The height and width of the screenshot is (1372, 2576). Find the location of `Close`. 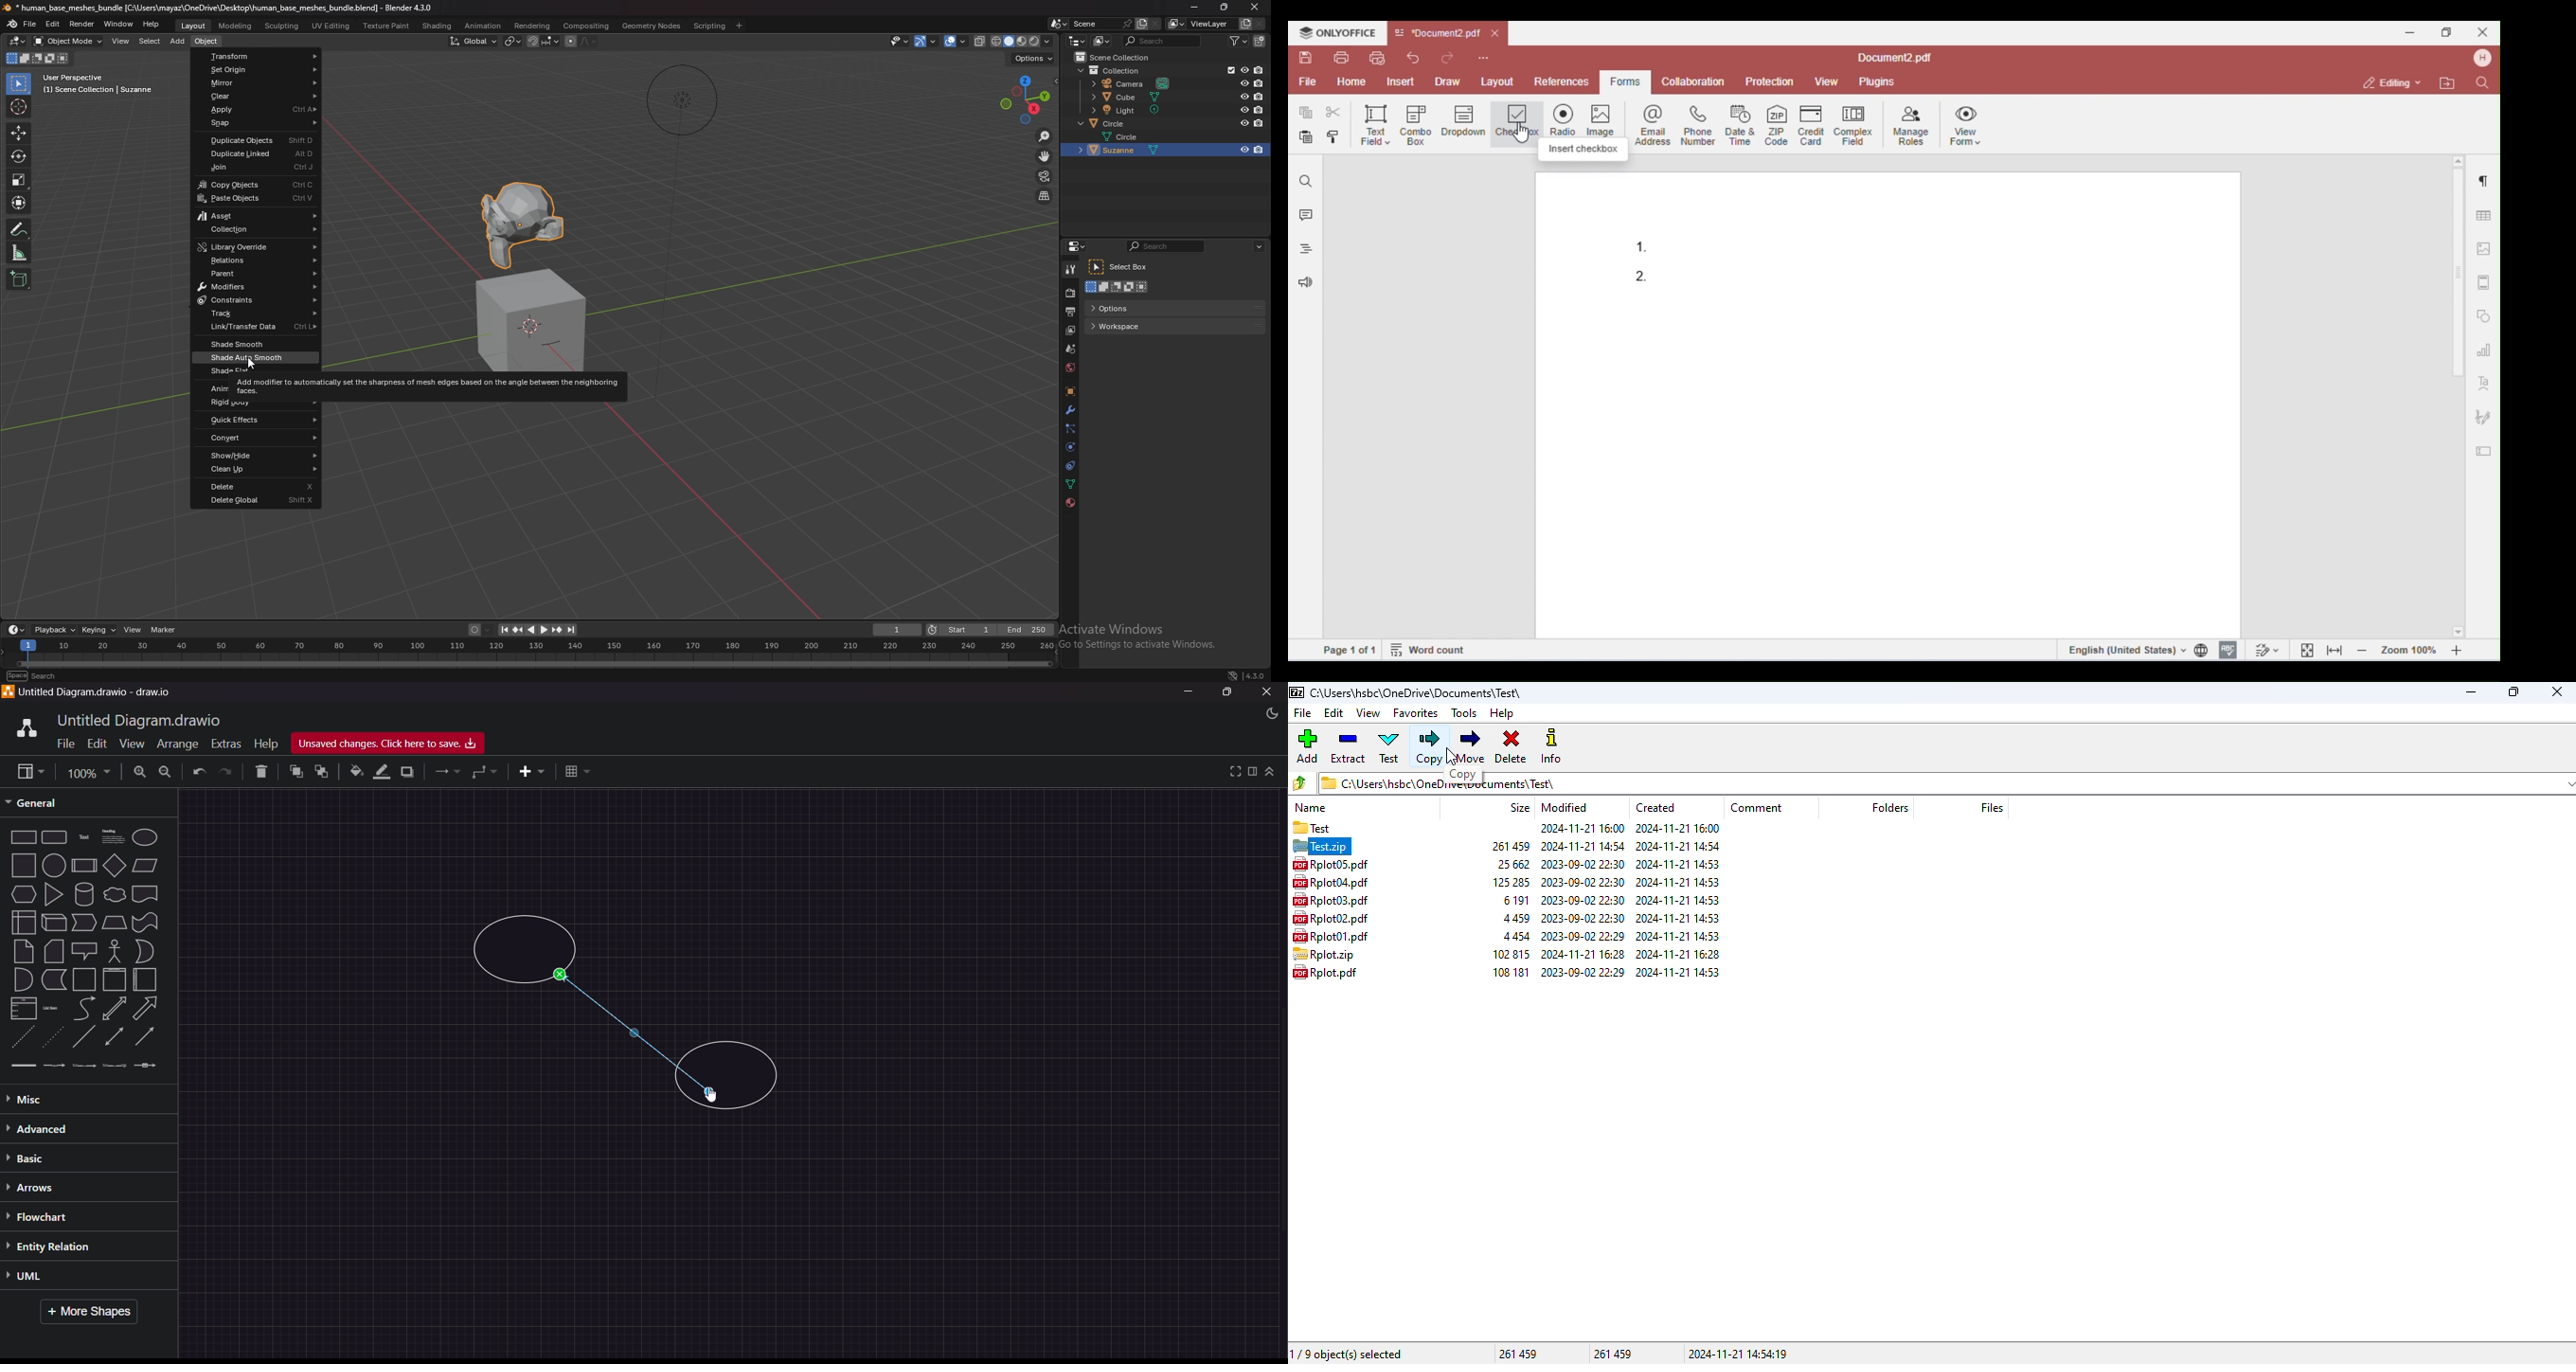

Close is located at coordinates (1268, 692).